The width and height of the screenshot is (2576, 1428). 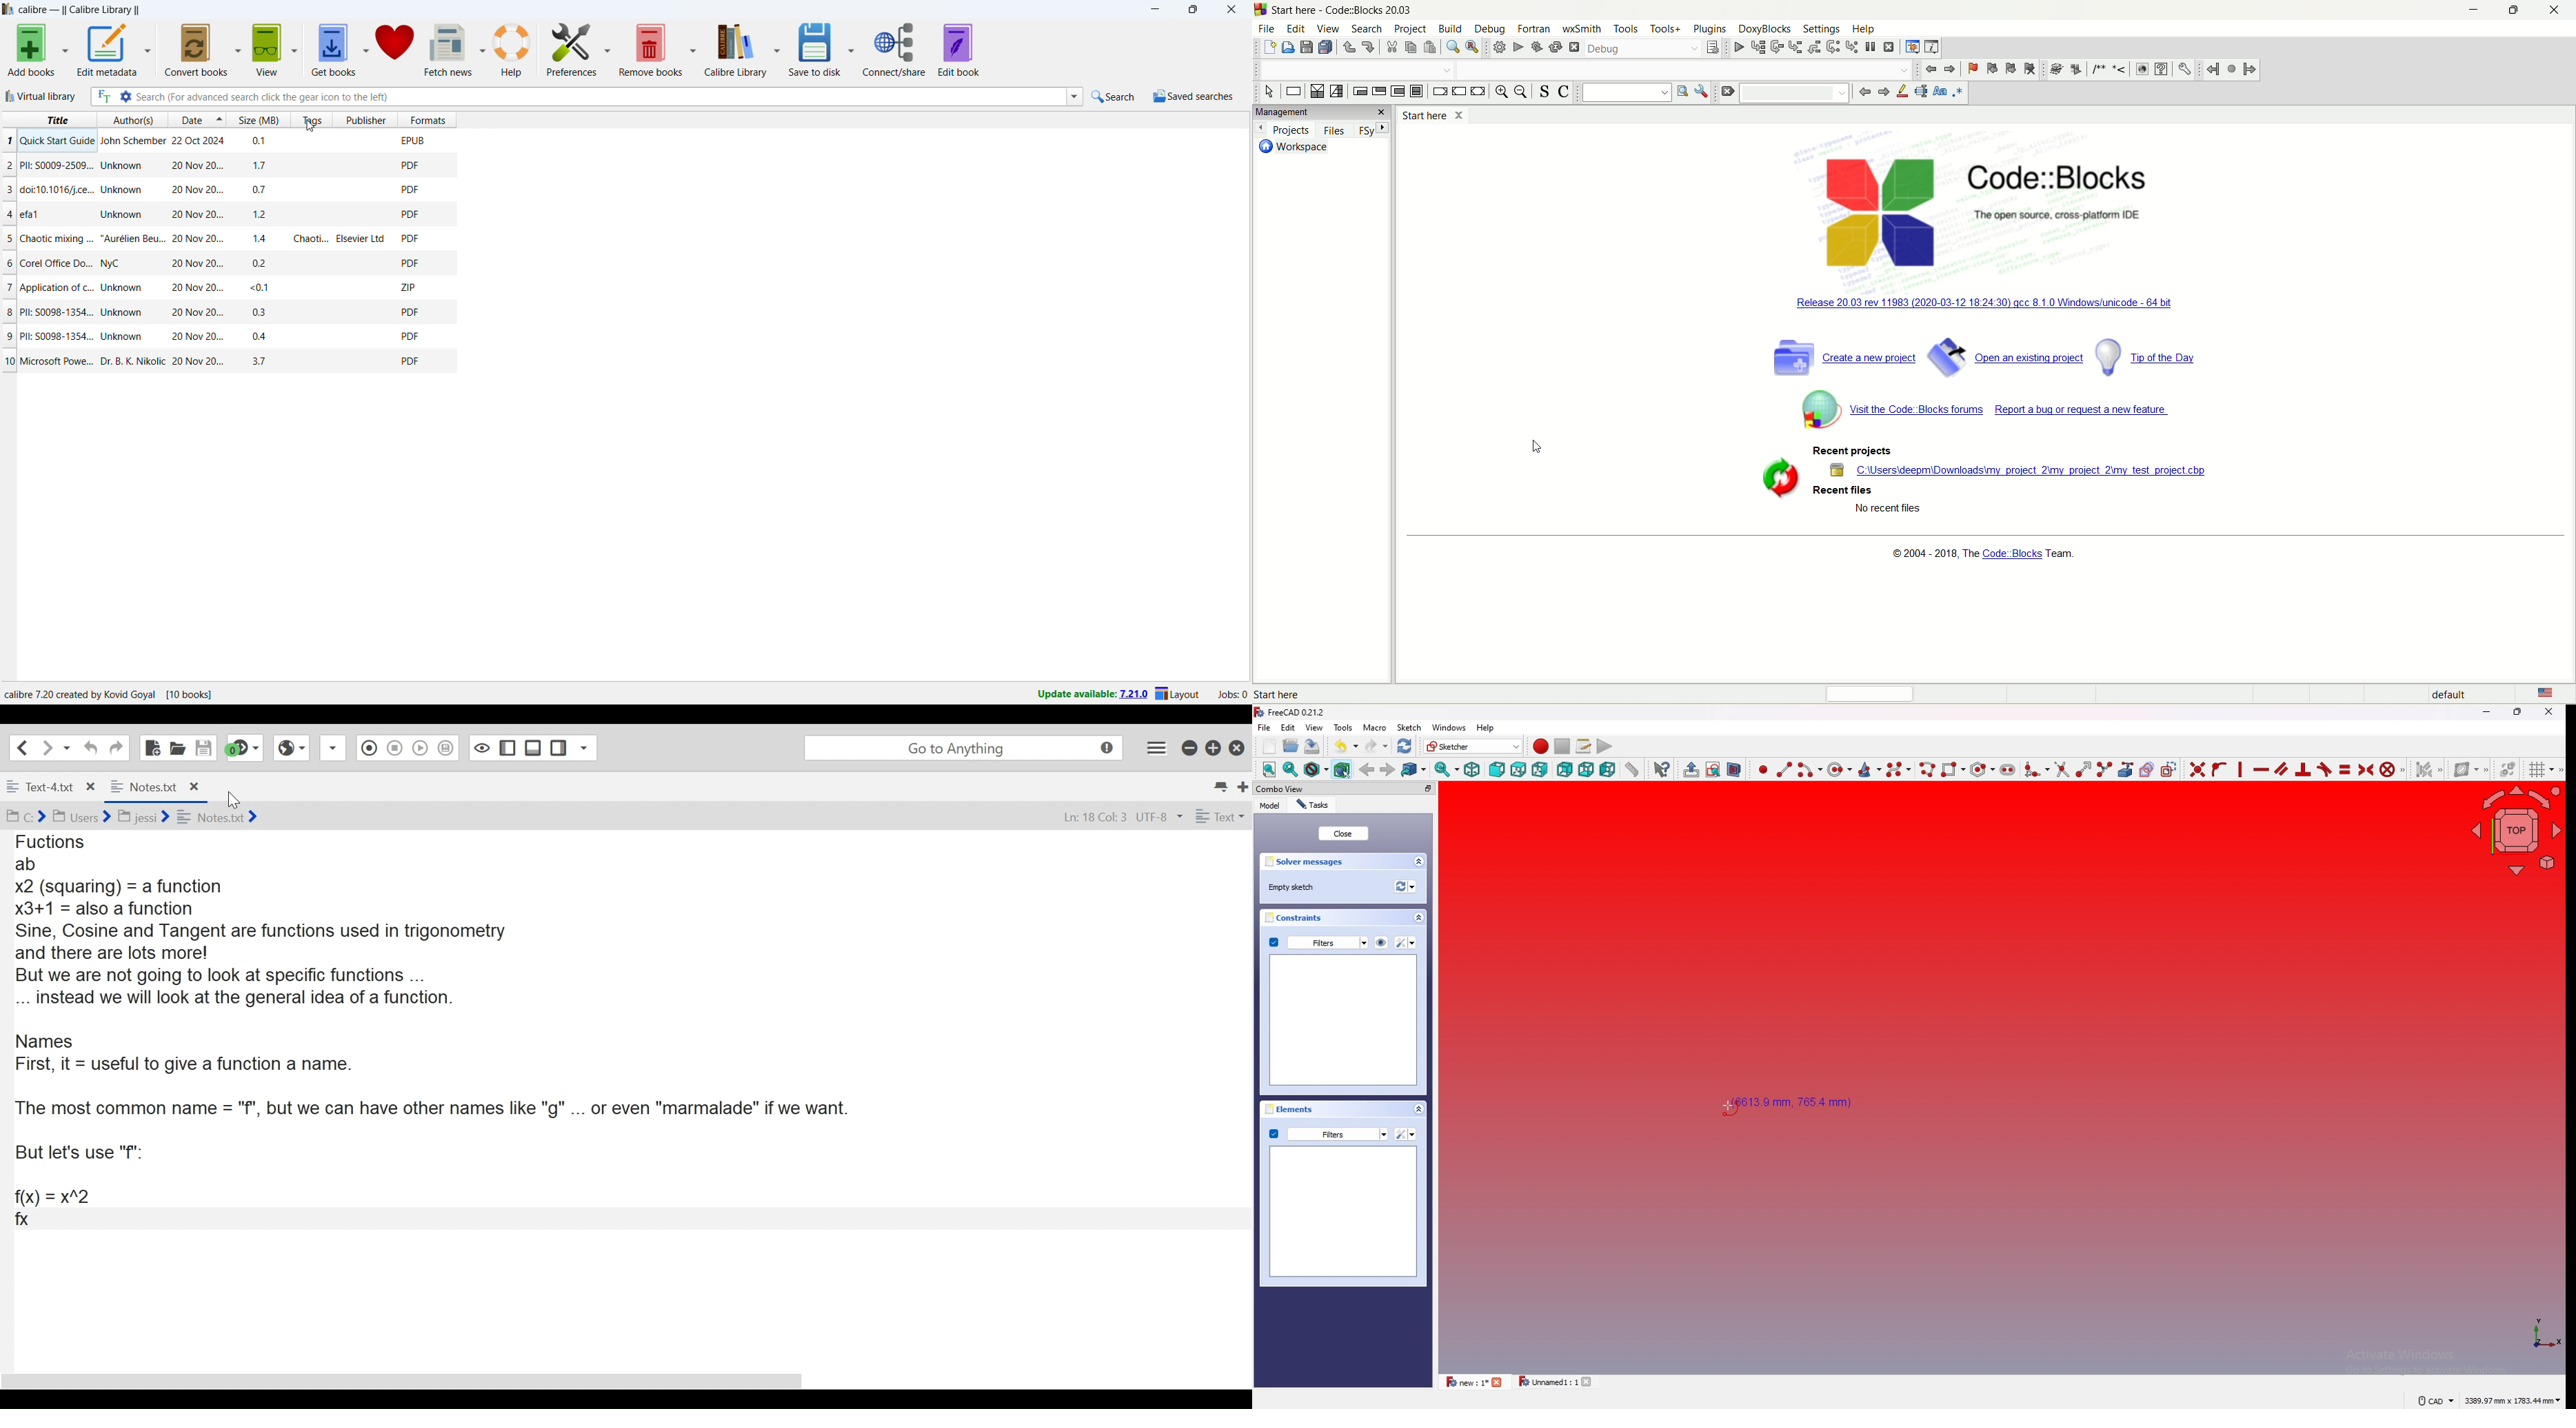 I want to click on , so click(x=114, y=690).